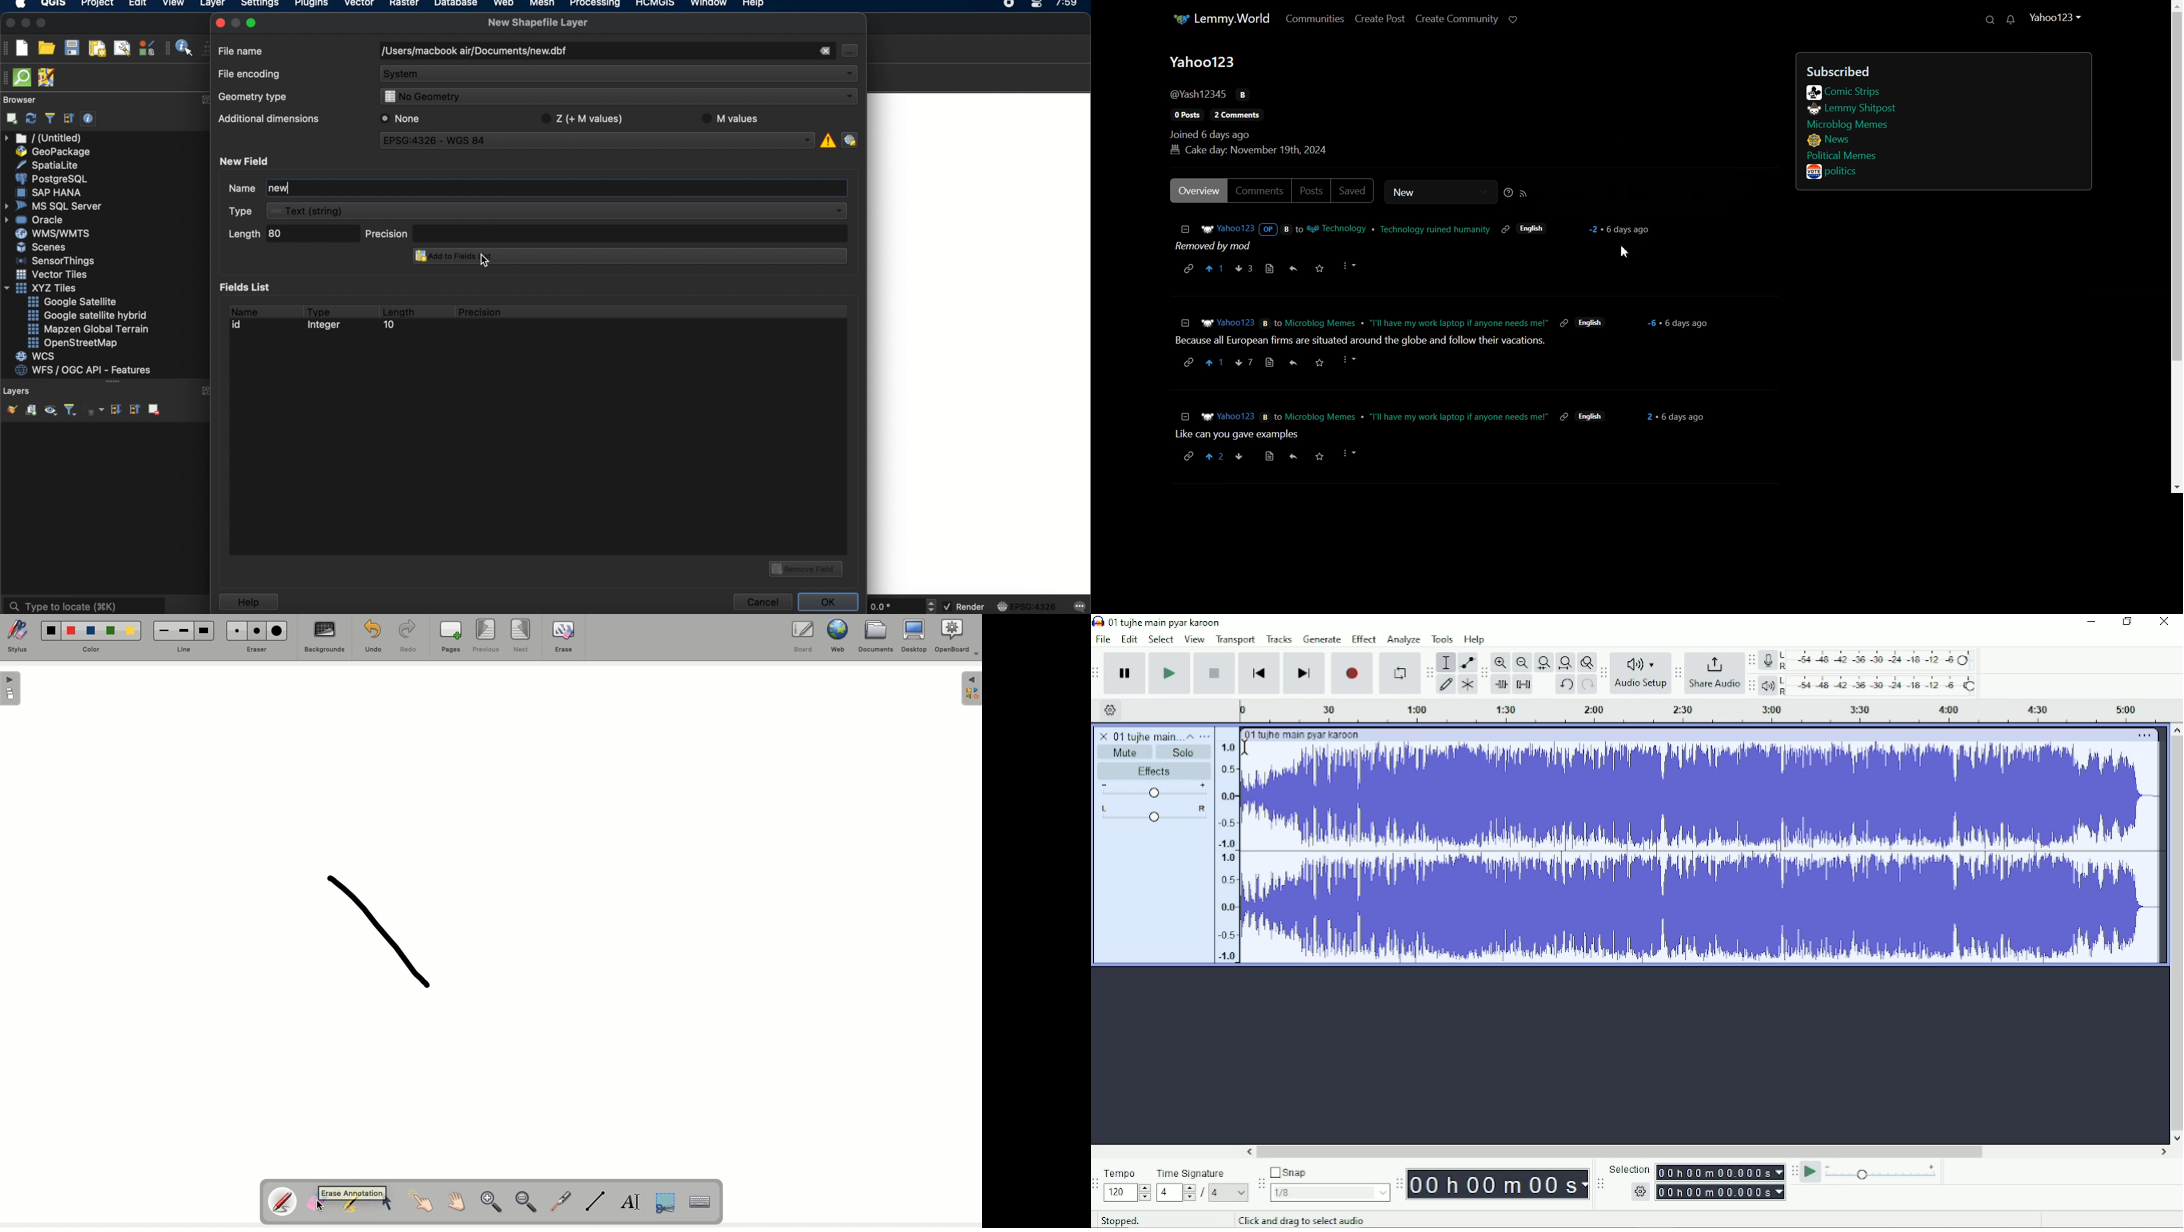  Describe the element at coordinates (242, 50) in the screenshot. I see `file name` at that location.